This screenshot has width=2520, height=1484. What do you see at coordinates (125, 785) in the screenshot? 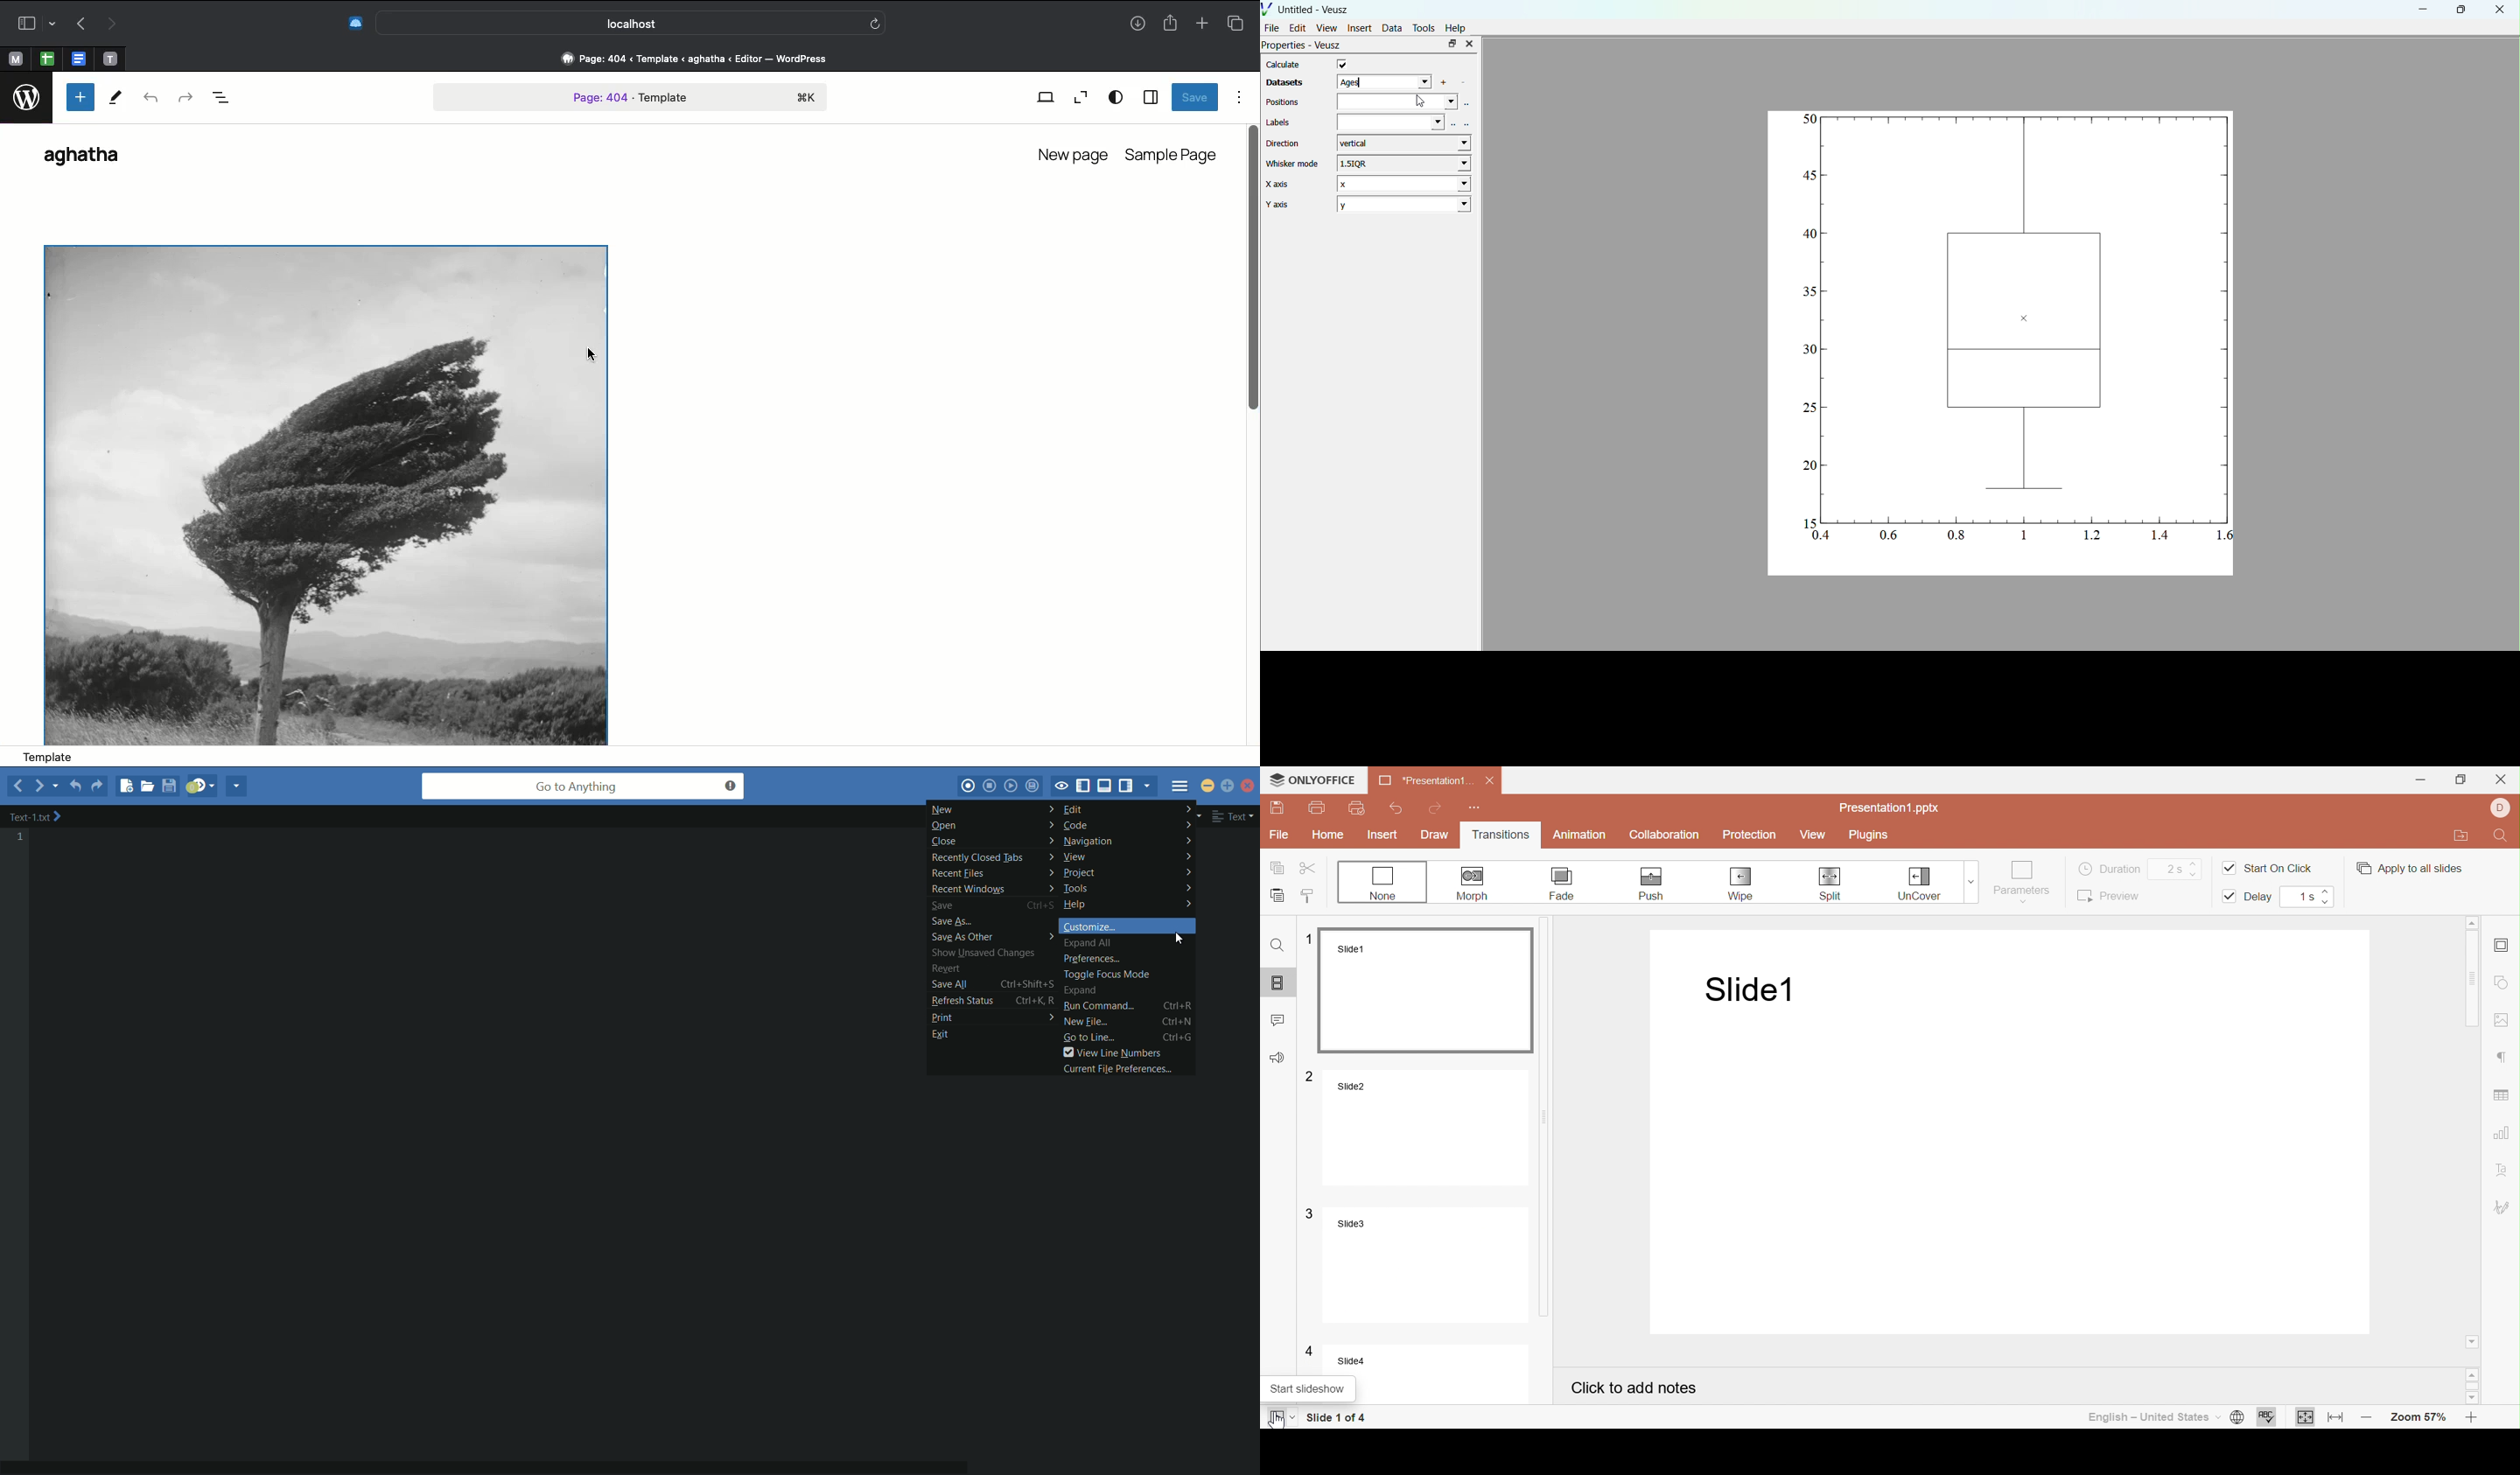
I see `new file` at bounding box center [125, 785].